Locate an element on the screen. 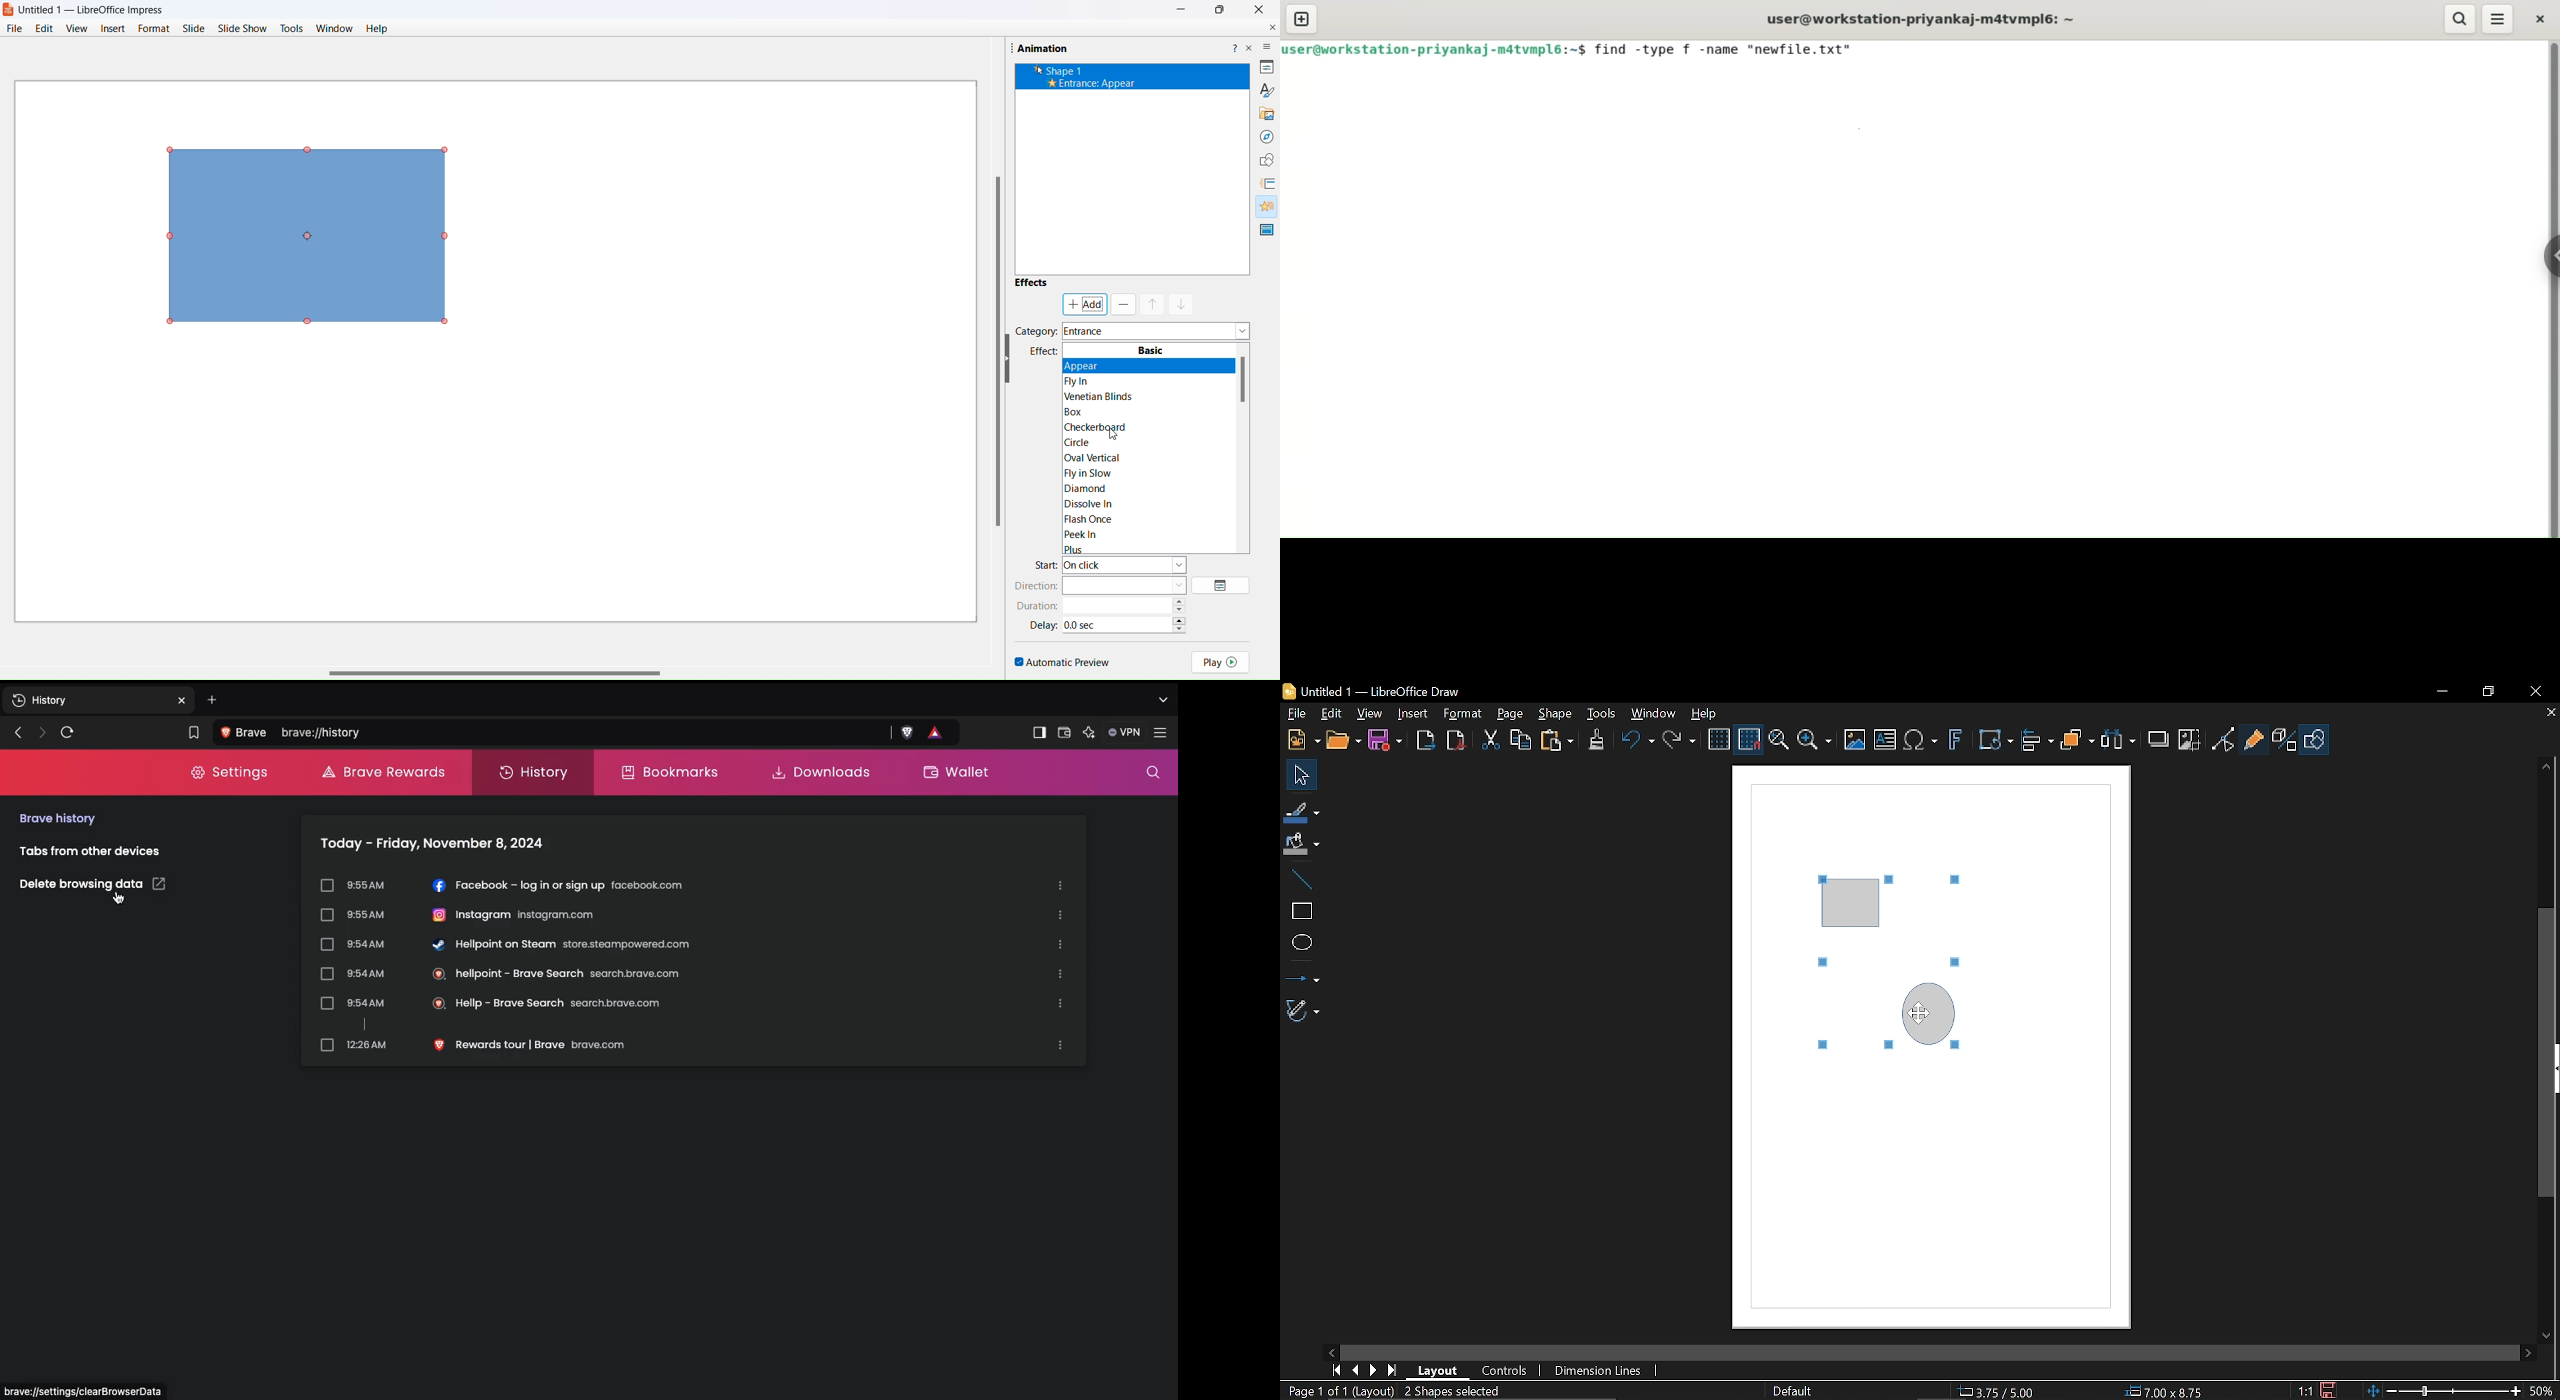 This screenshot has height=1400, width=2576. Dimension units is located at coordinates (1596, 1371).